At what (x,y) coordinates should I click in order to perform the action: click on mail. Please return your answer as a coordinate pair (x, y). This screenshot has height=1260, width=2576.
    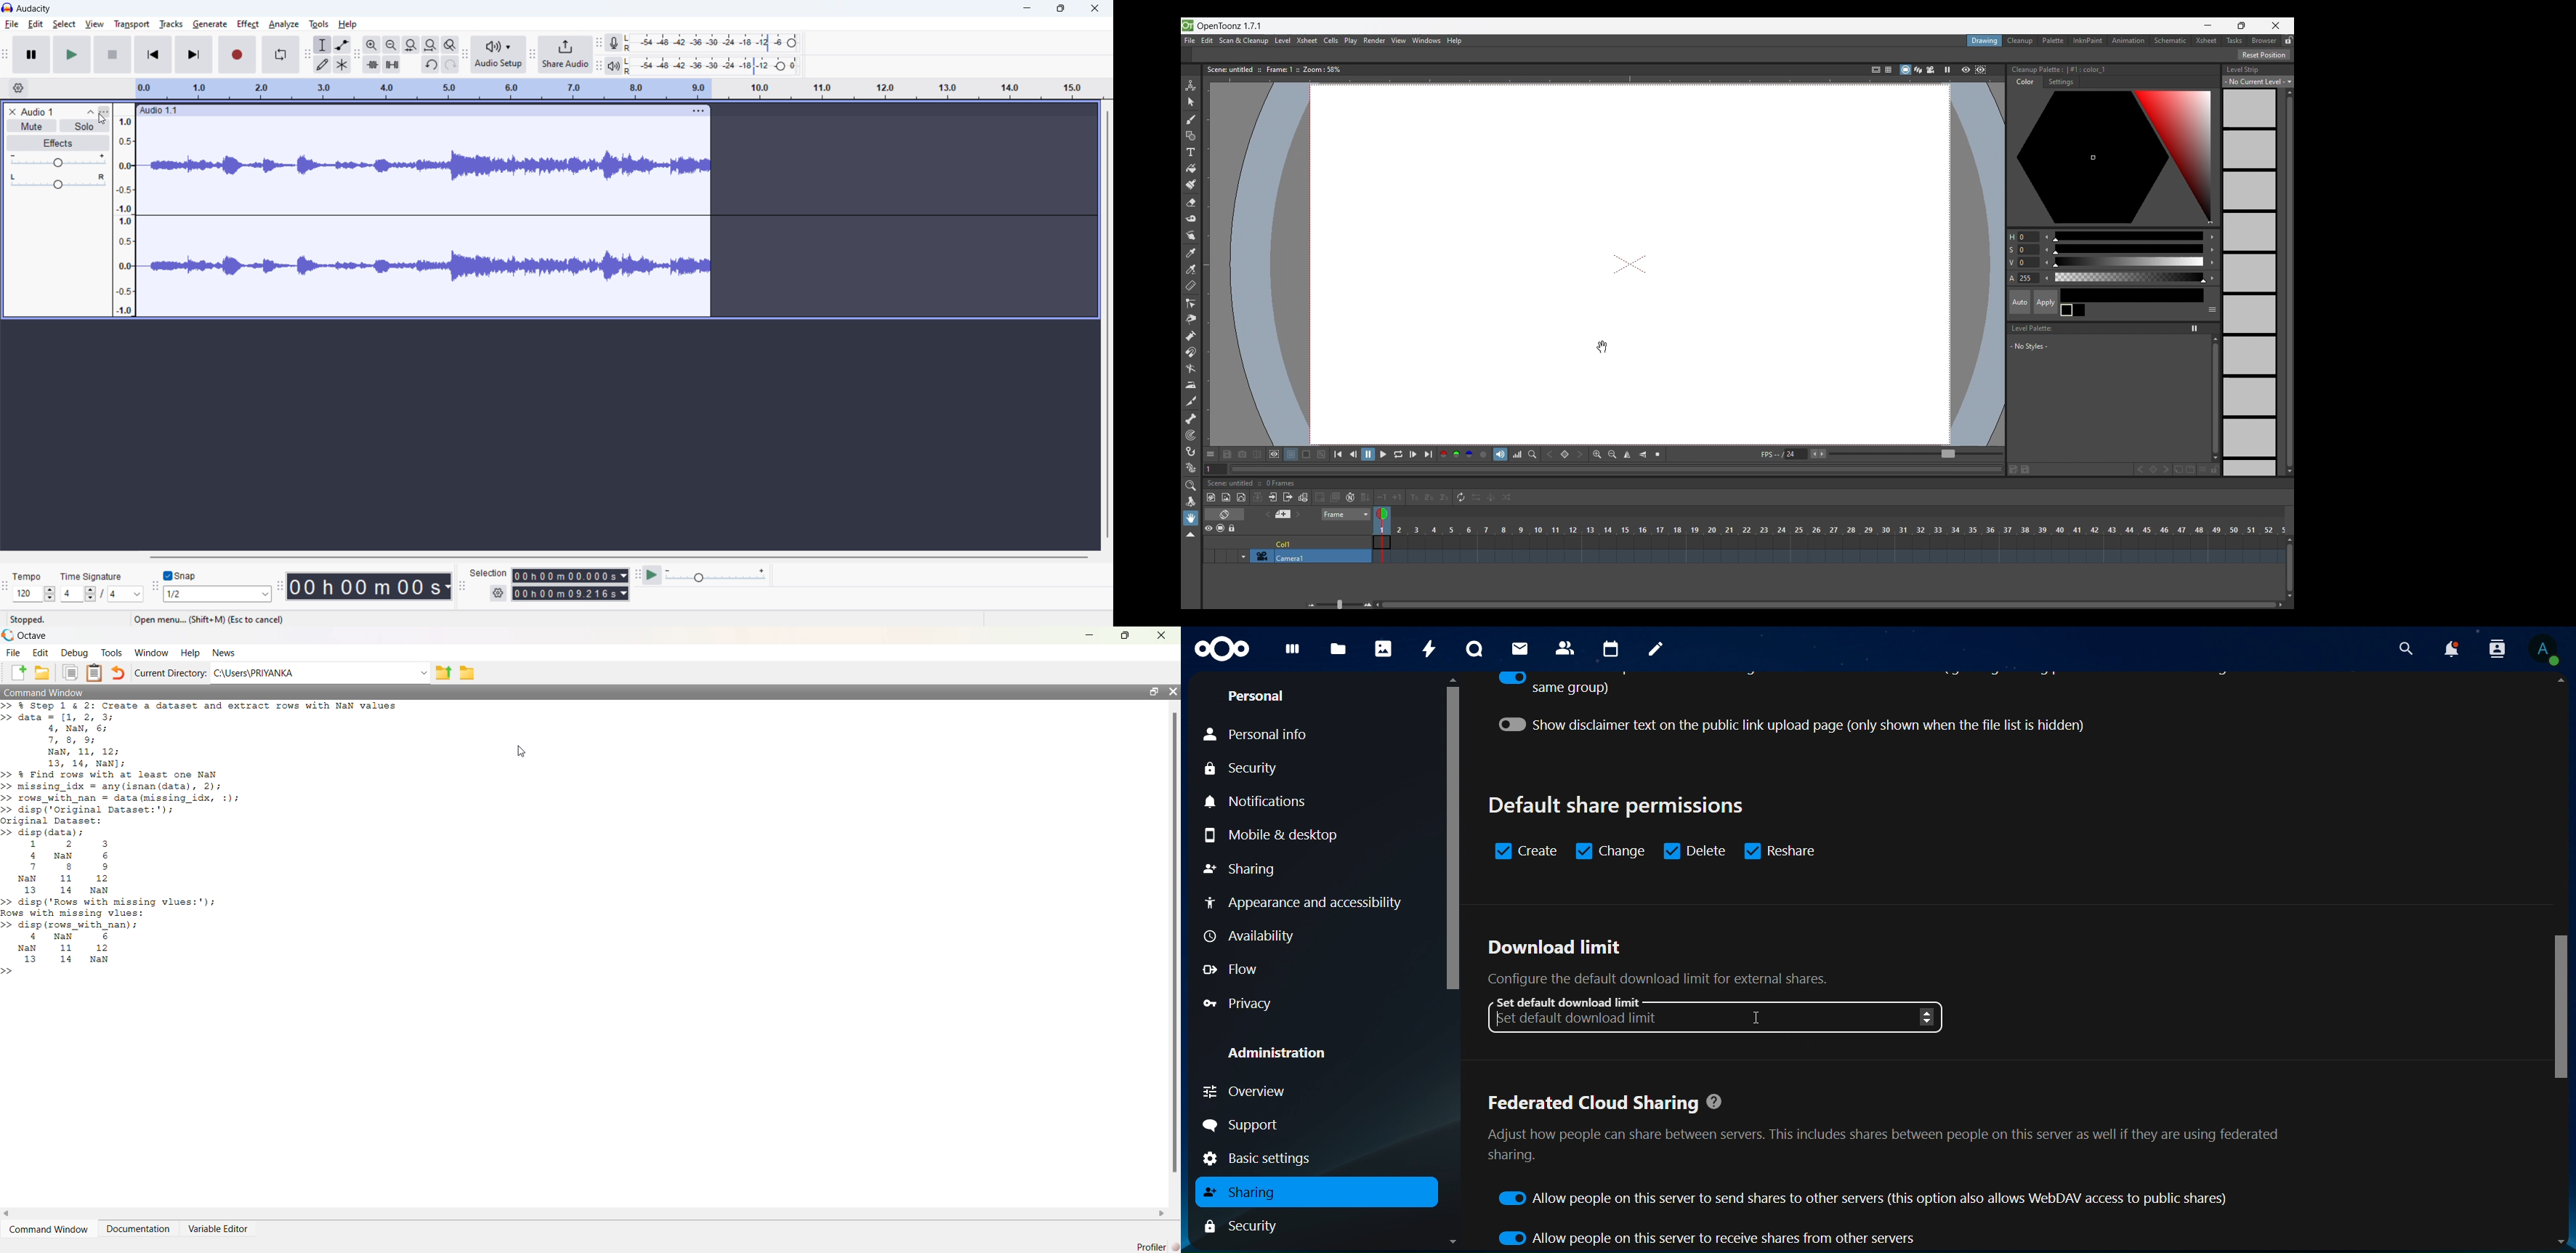
    Looking at the image, I should click on (1522, 649).